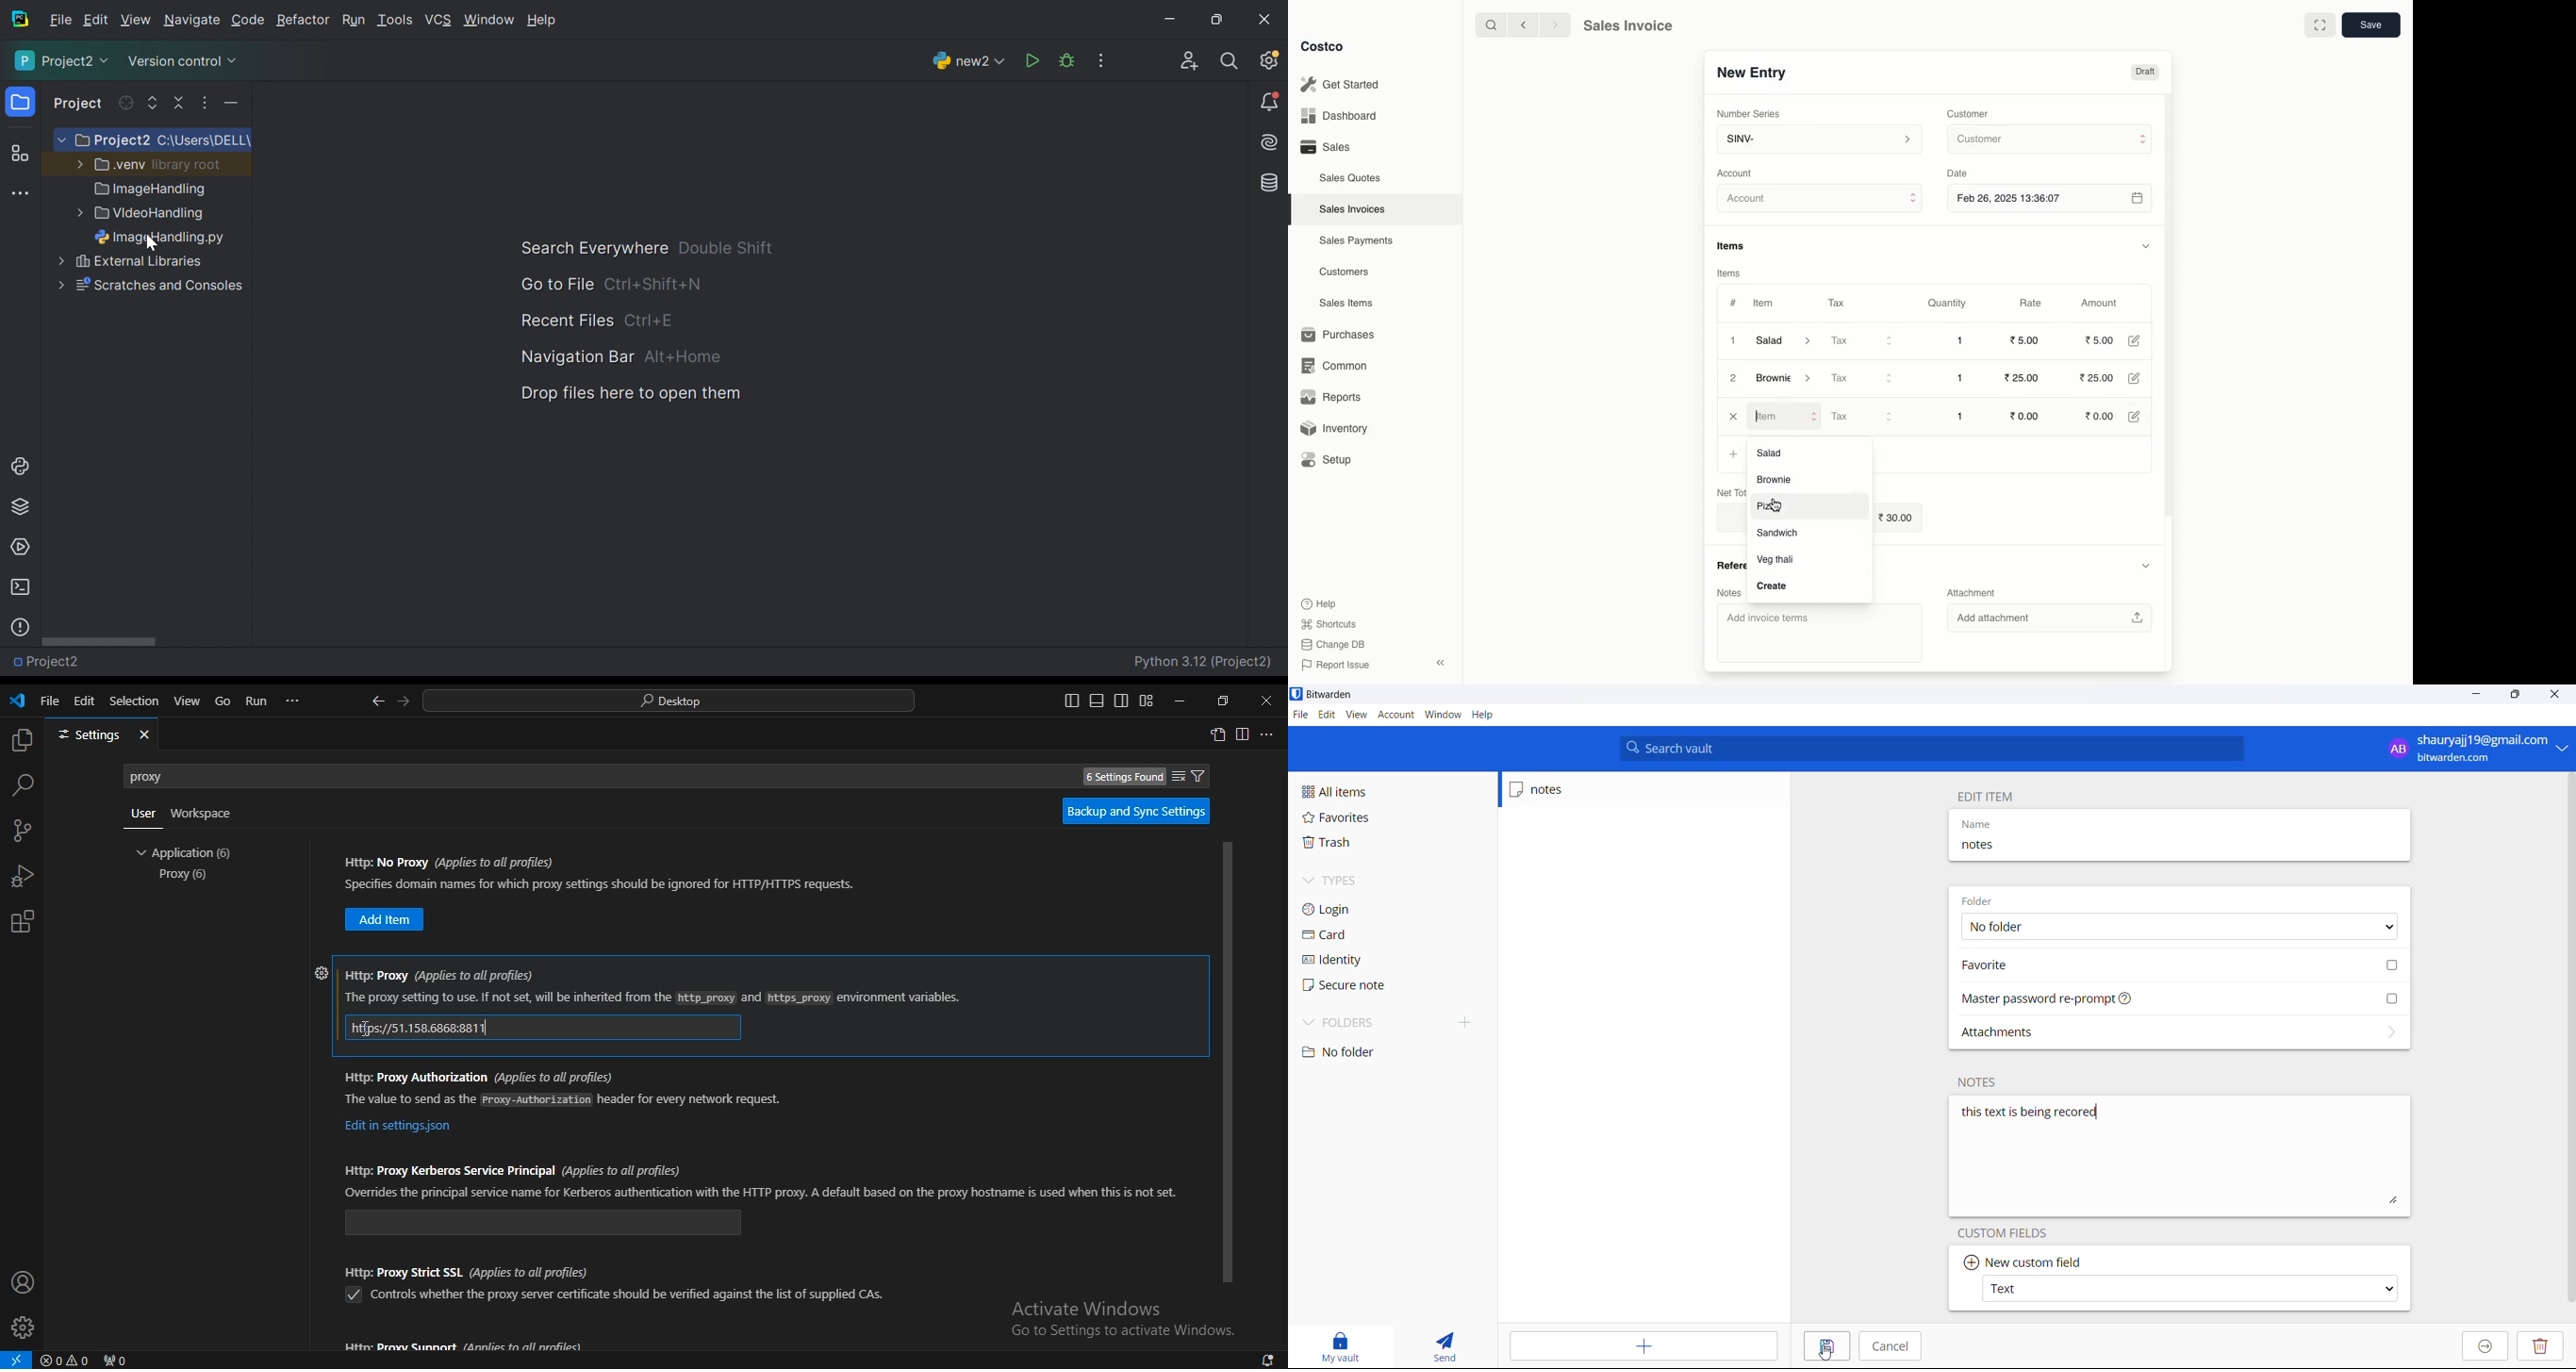 This screenshot has width=2576, height=1372. I want to click on New Entry, so click(1751, 72).